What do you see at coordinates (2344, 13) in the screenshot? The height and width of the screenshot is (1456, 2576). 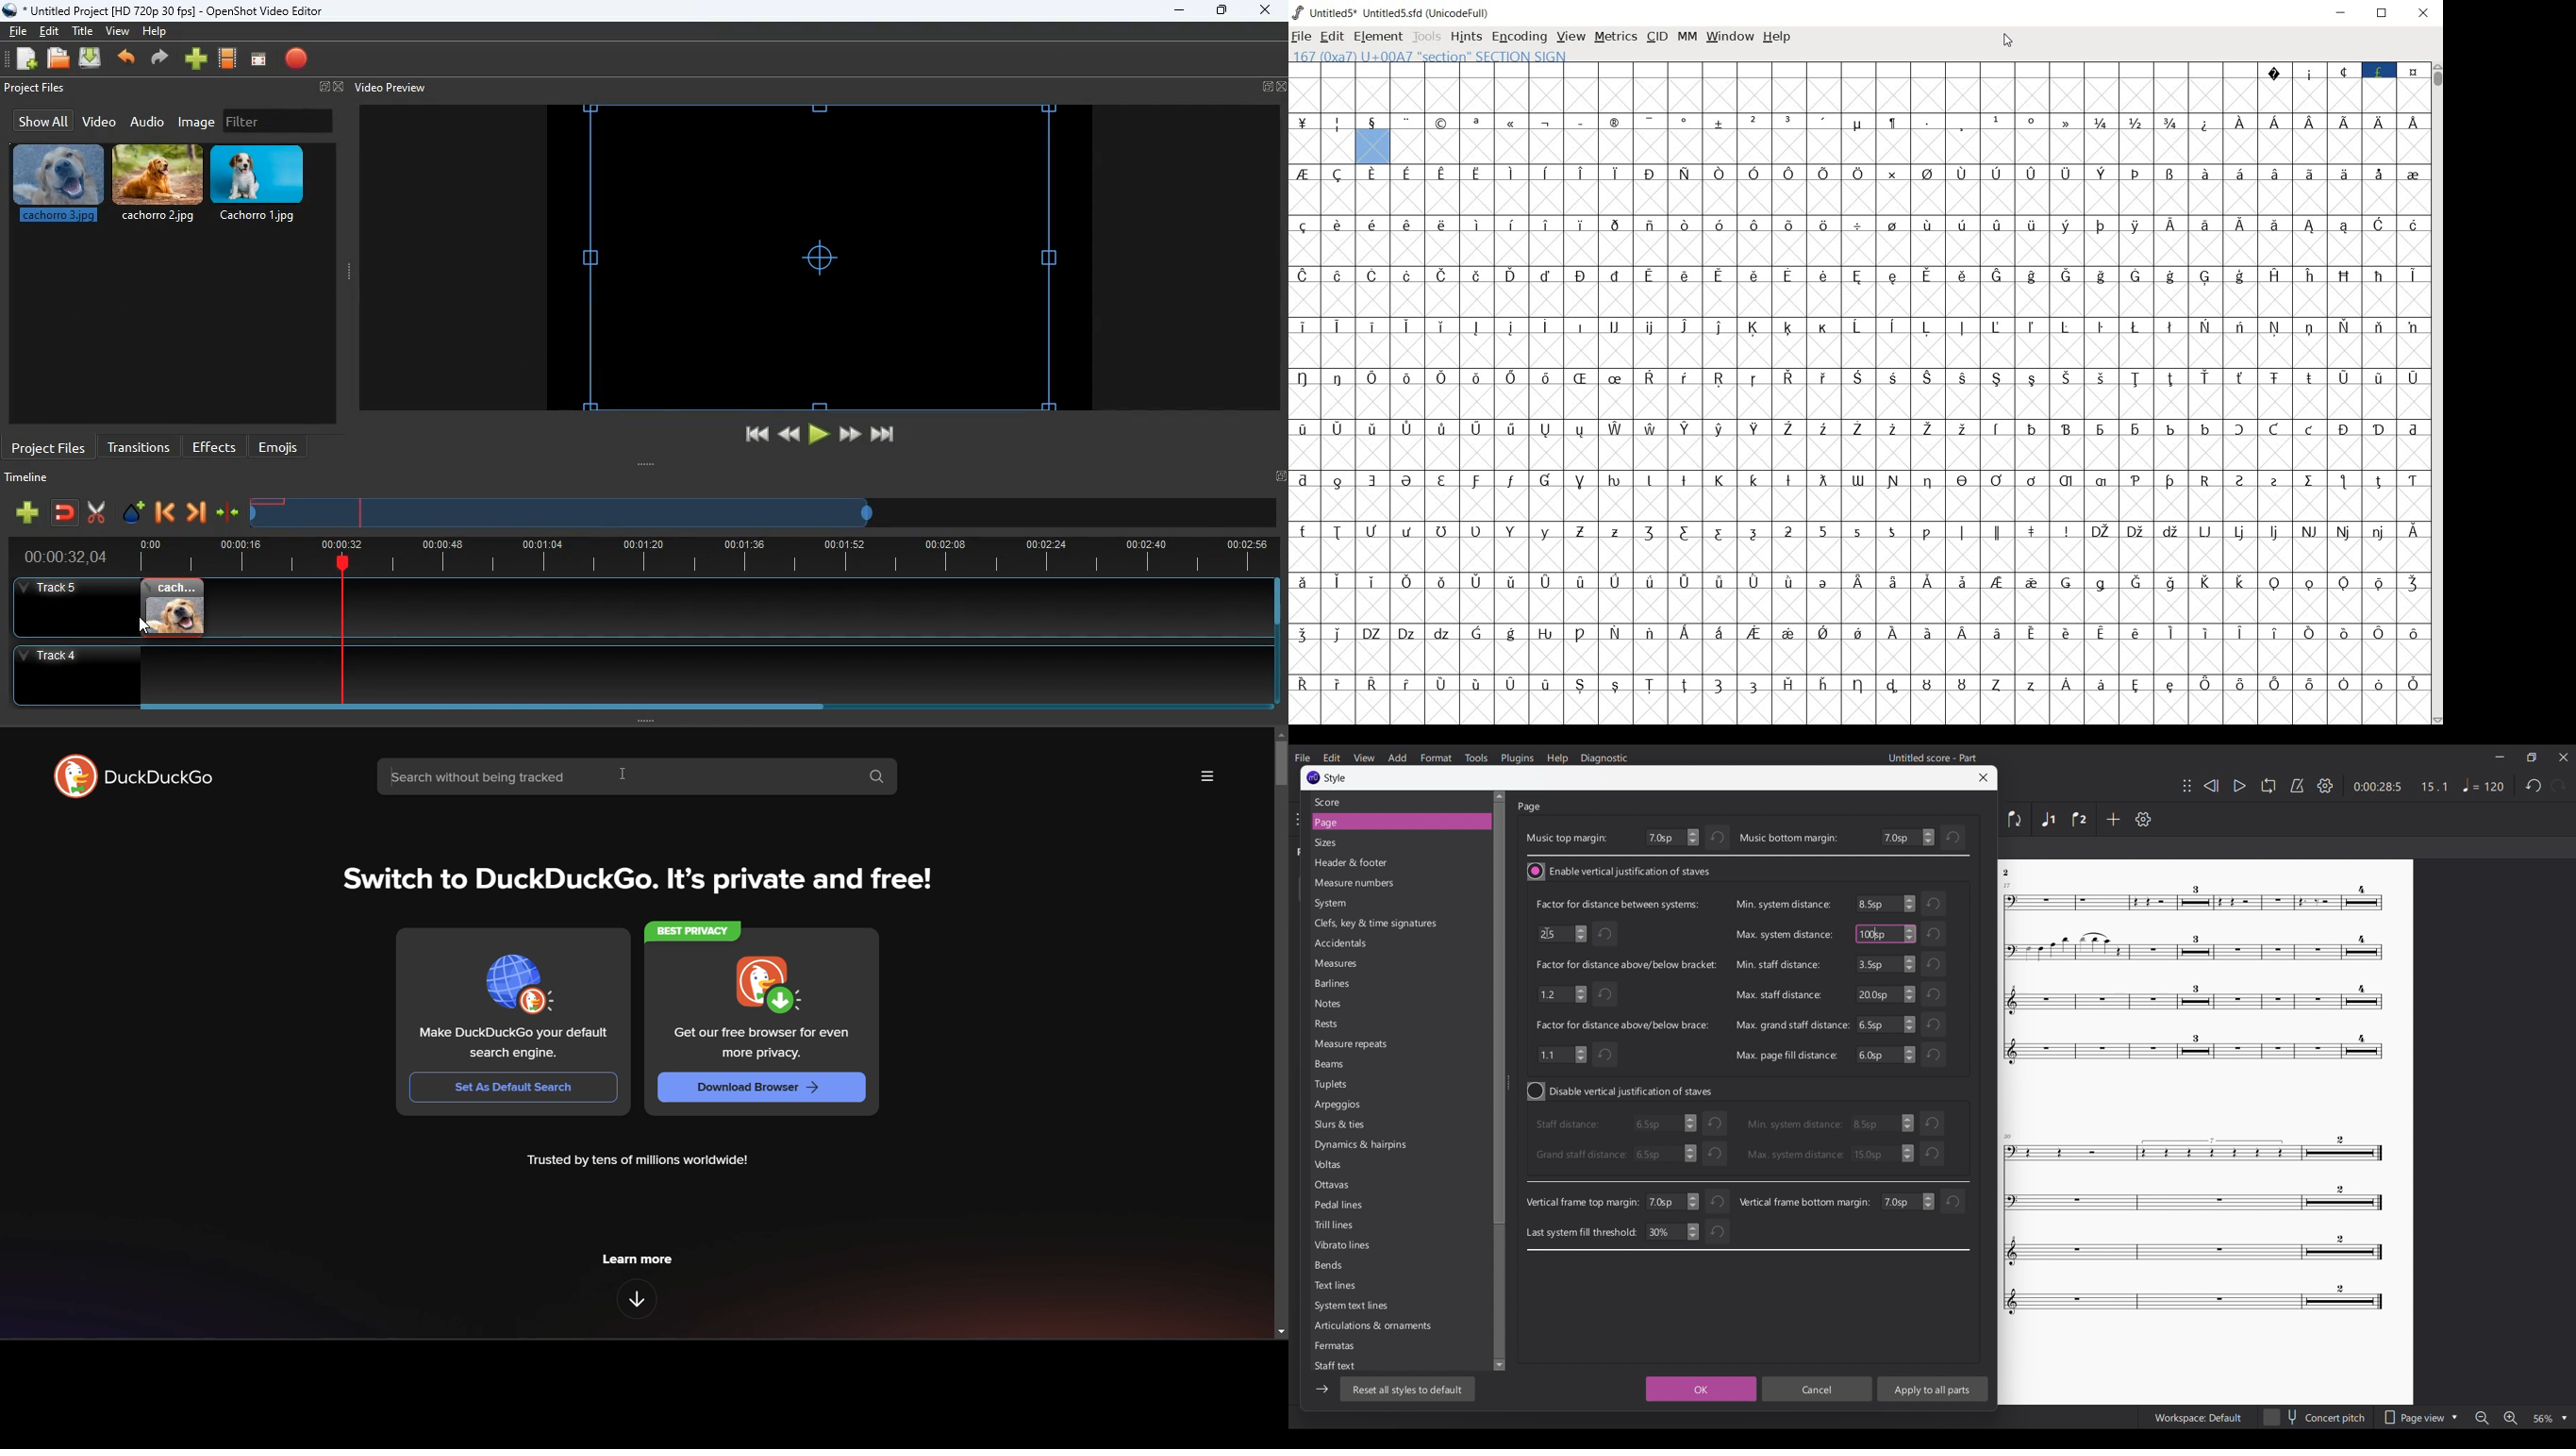 I see `MINIMIZE` at bounding box center [2344, 13].